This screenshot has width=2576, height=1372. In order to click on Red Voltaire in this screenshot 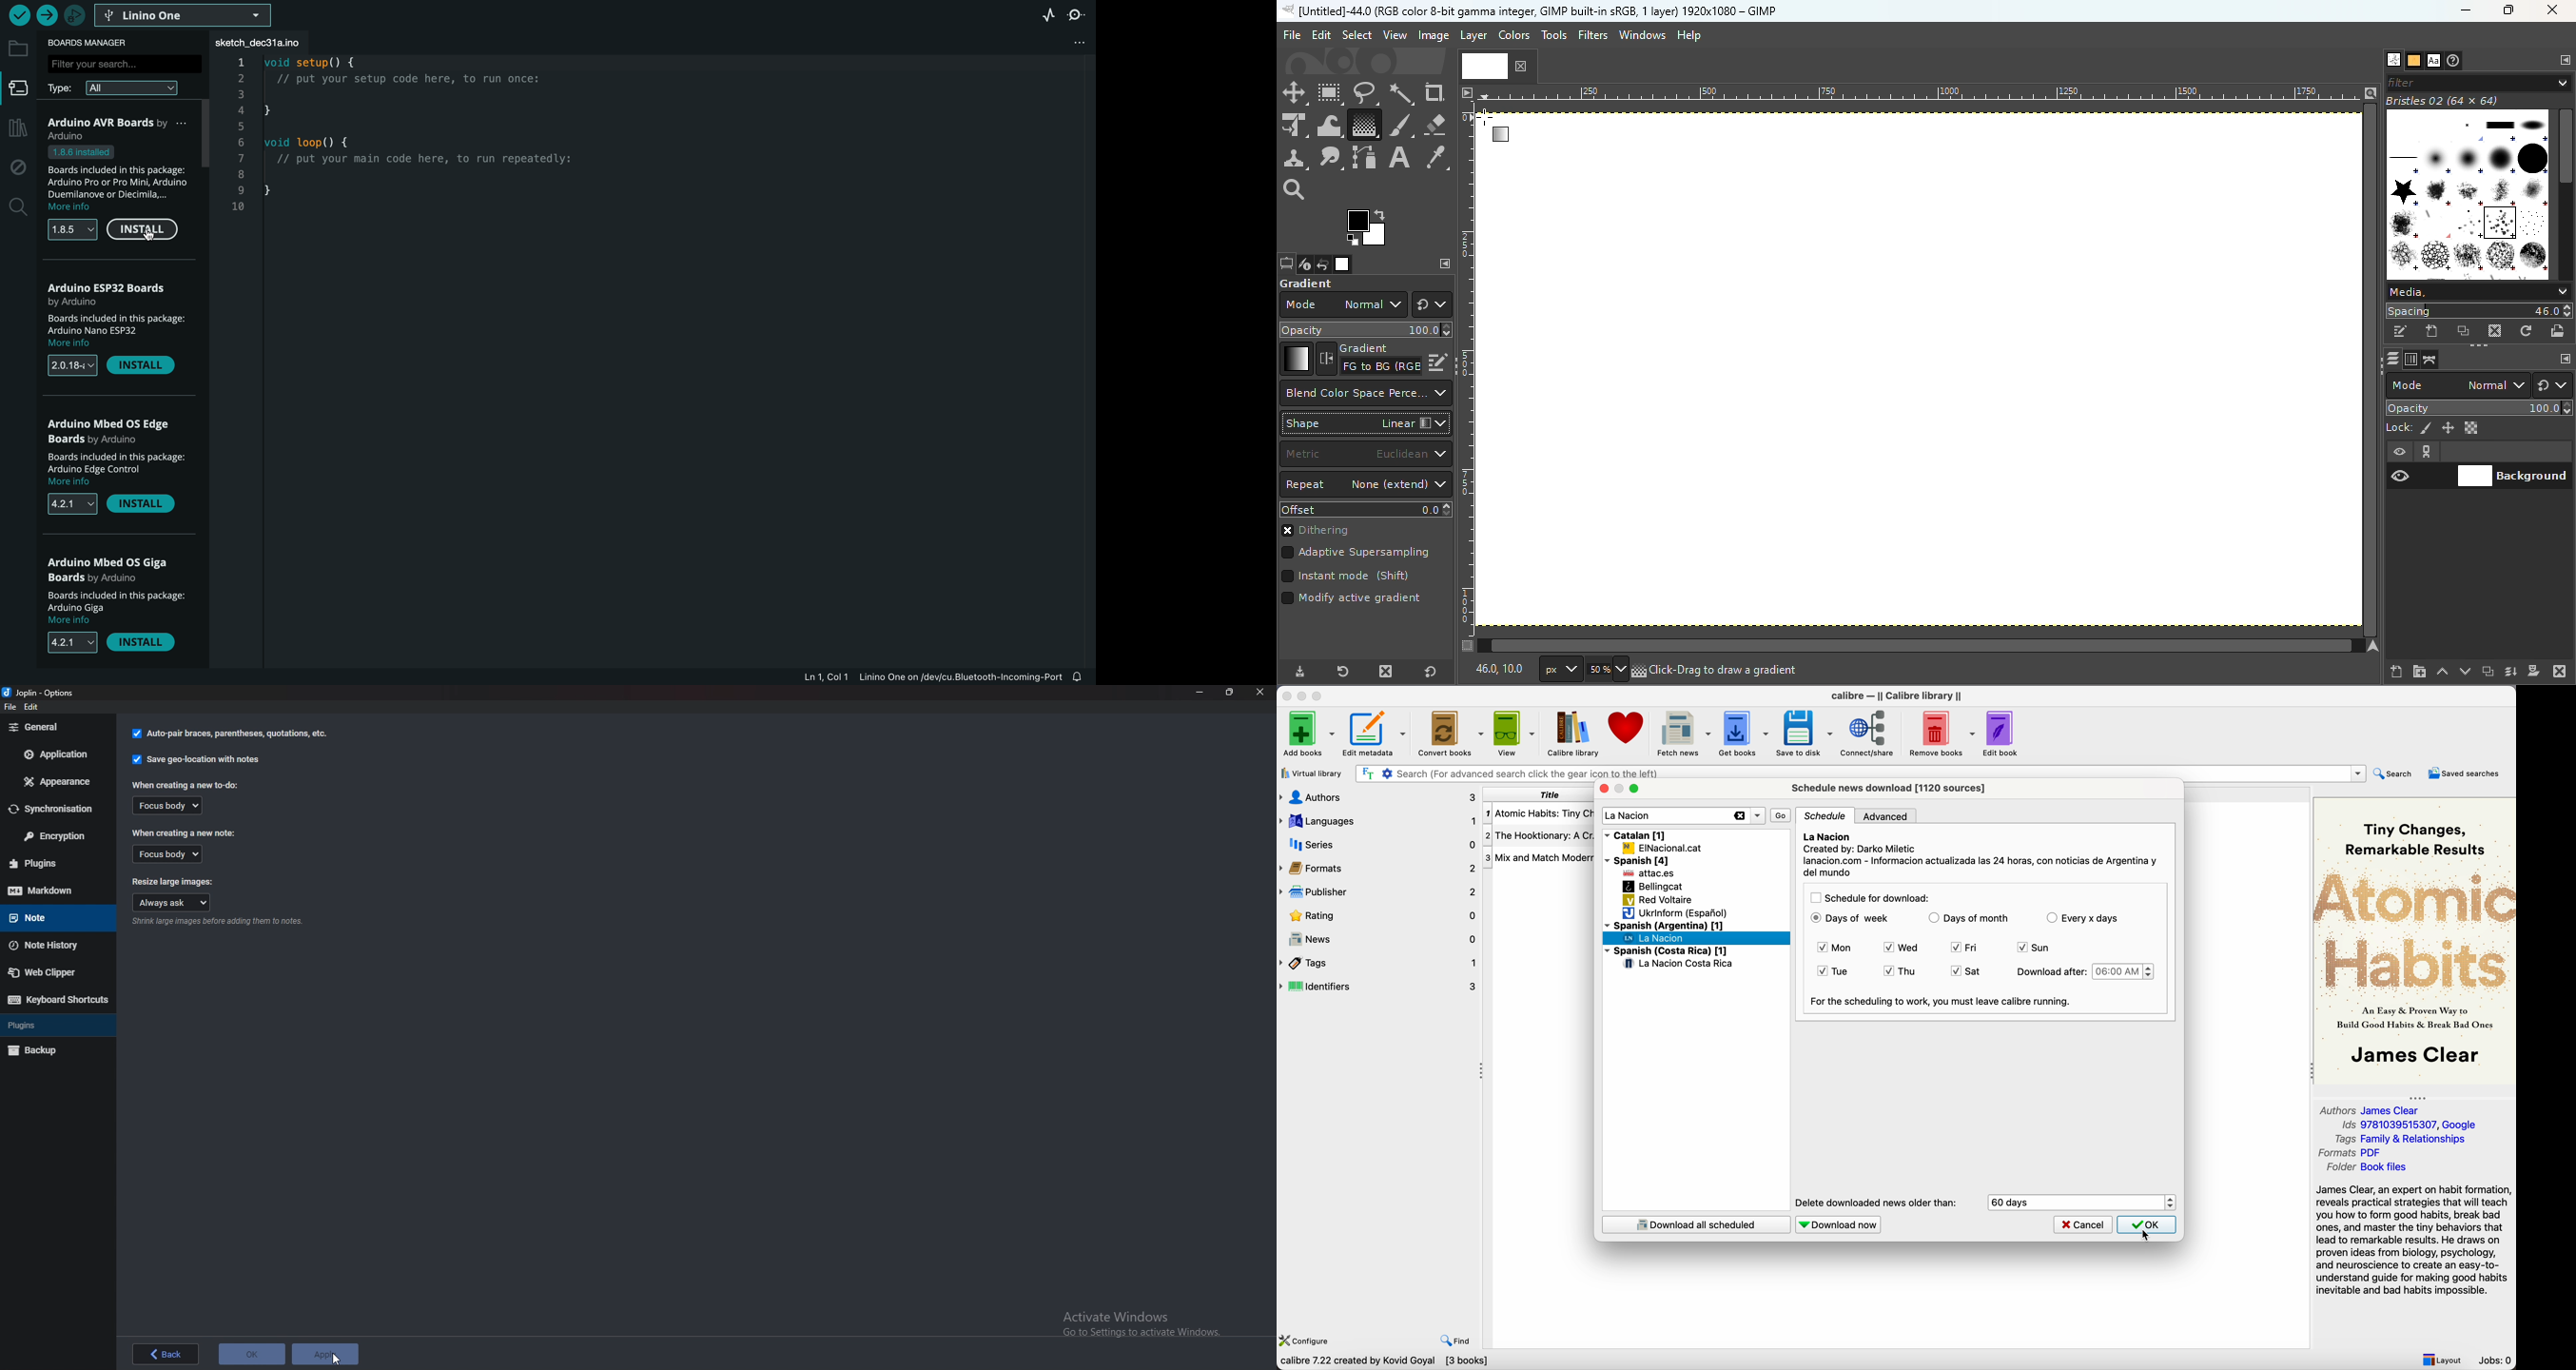, I will do `click(1658, 901)`.